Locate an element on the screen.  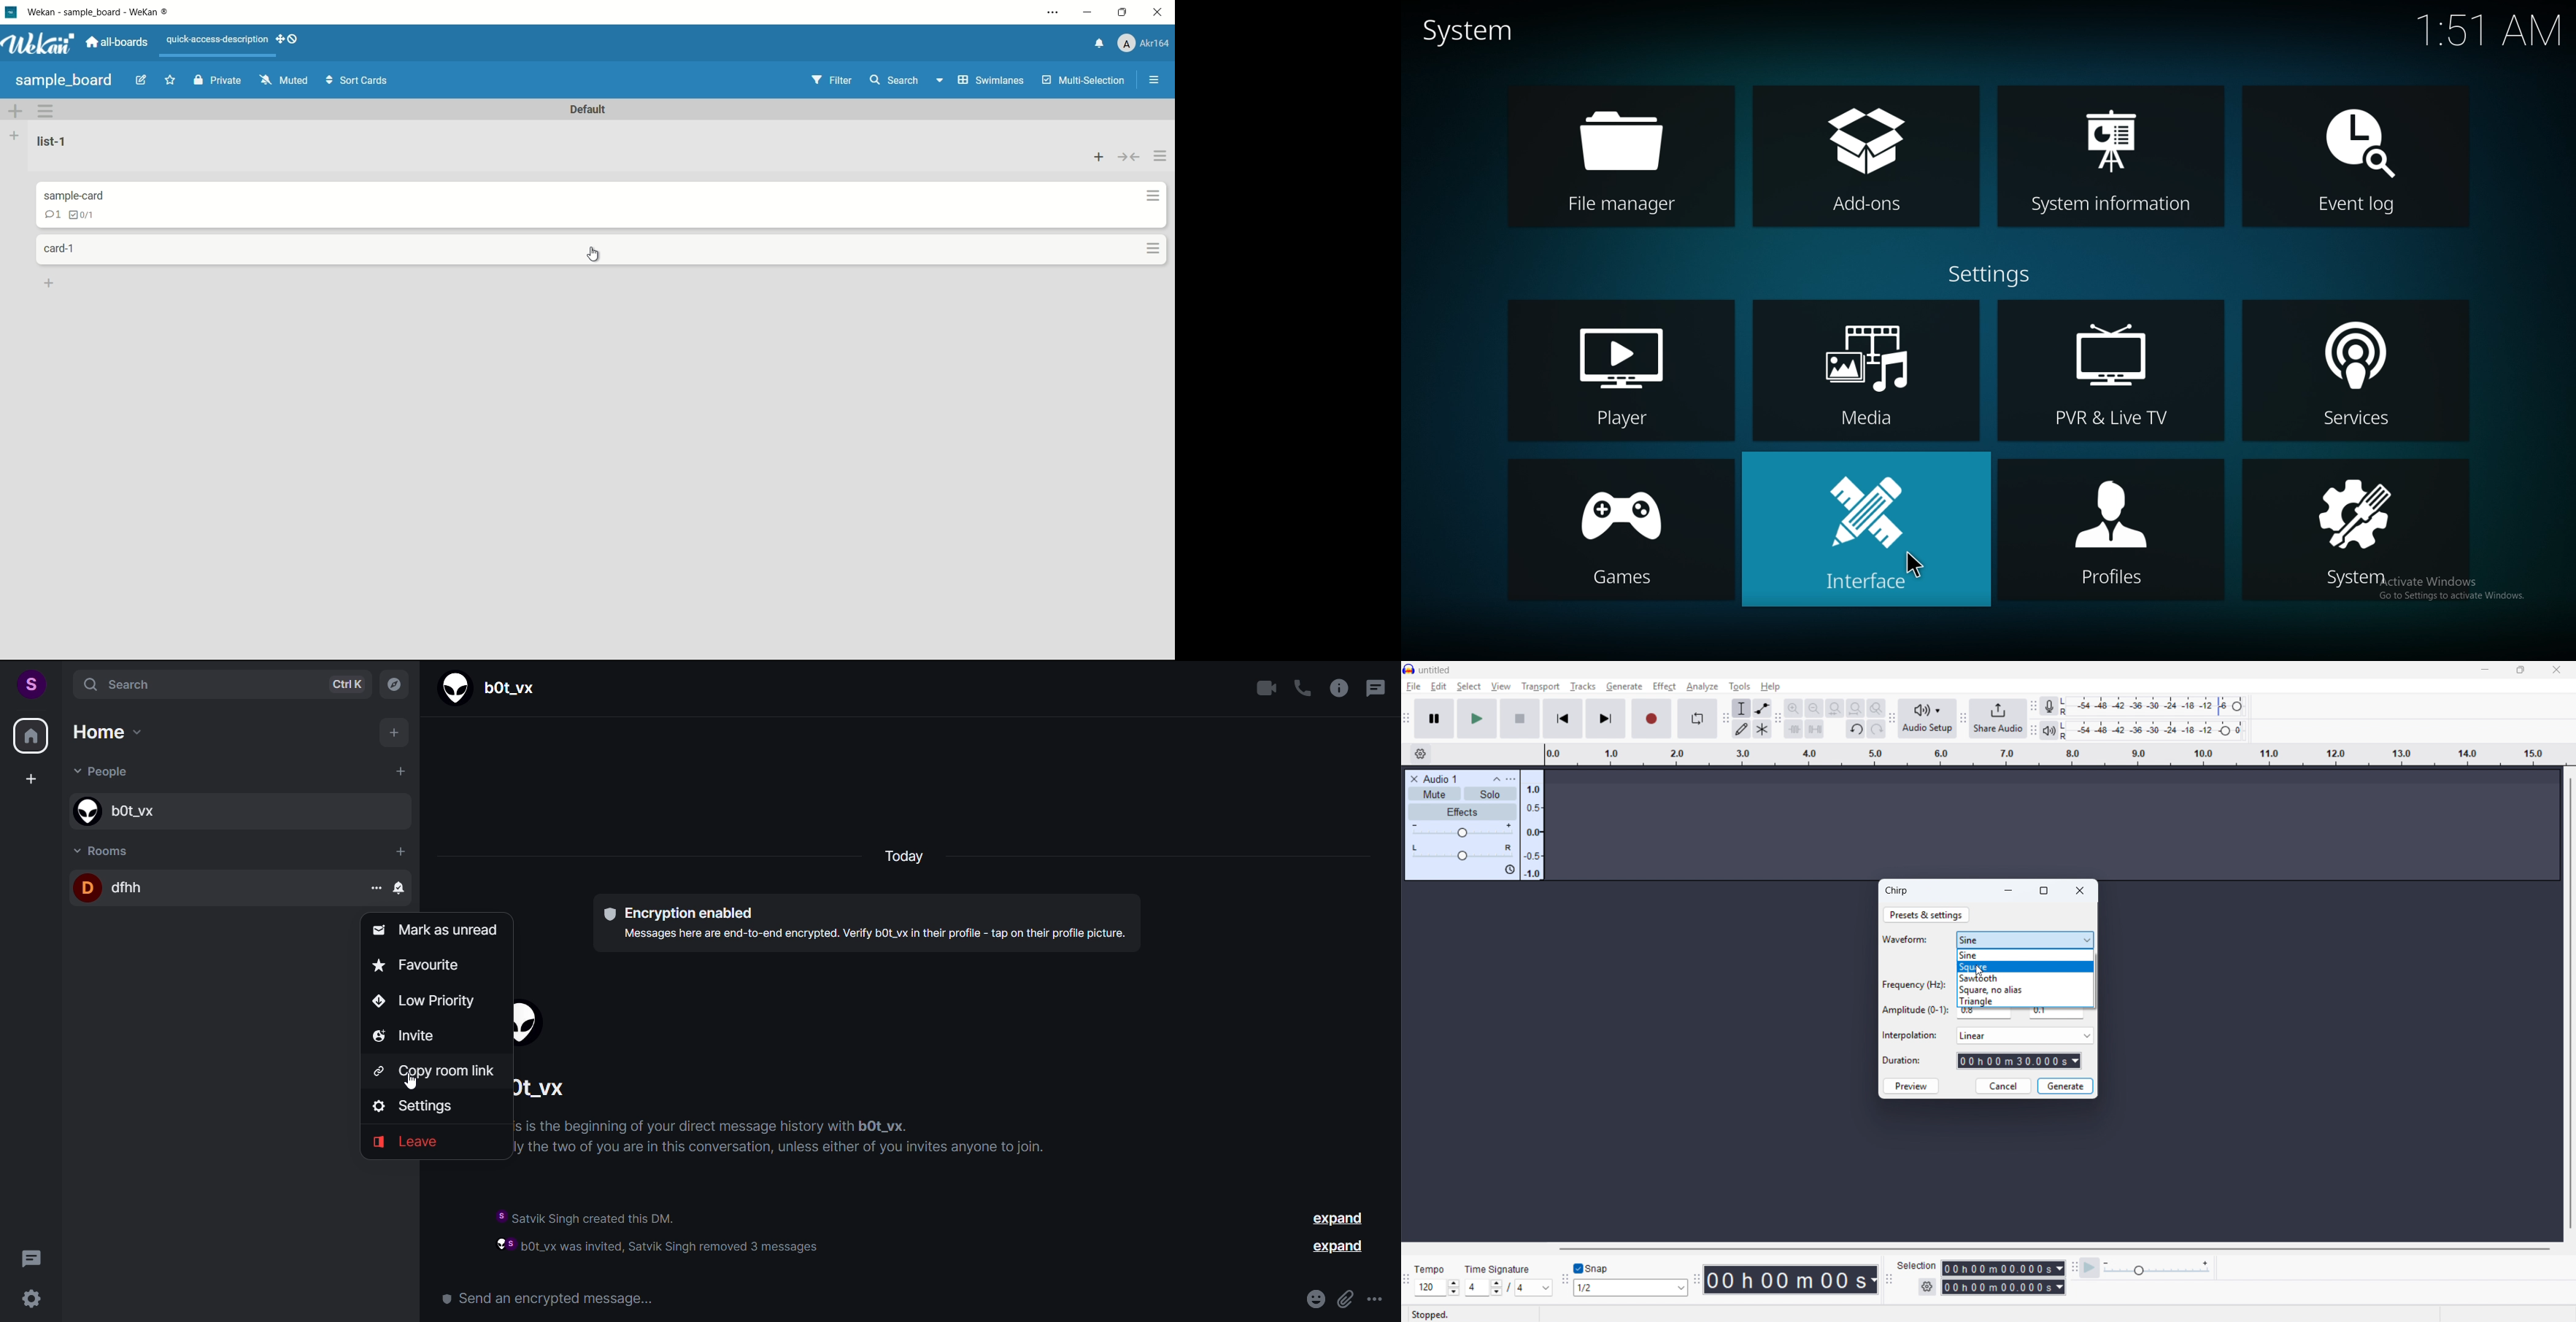
settings is located at coordinates (1994, 274).